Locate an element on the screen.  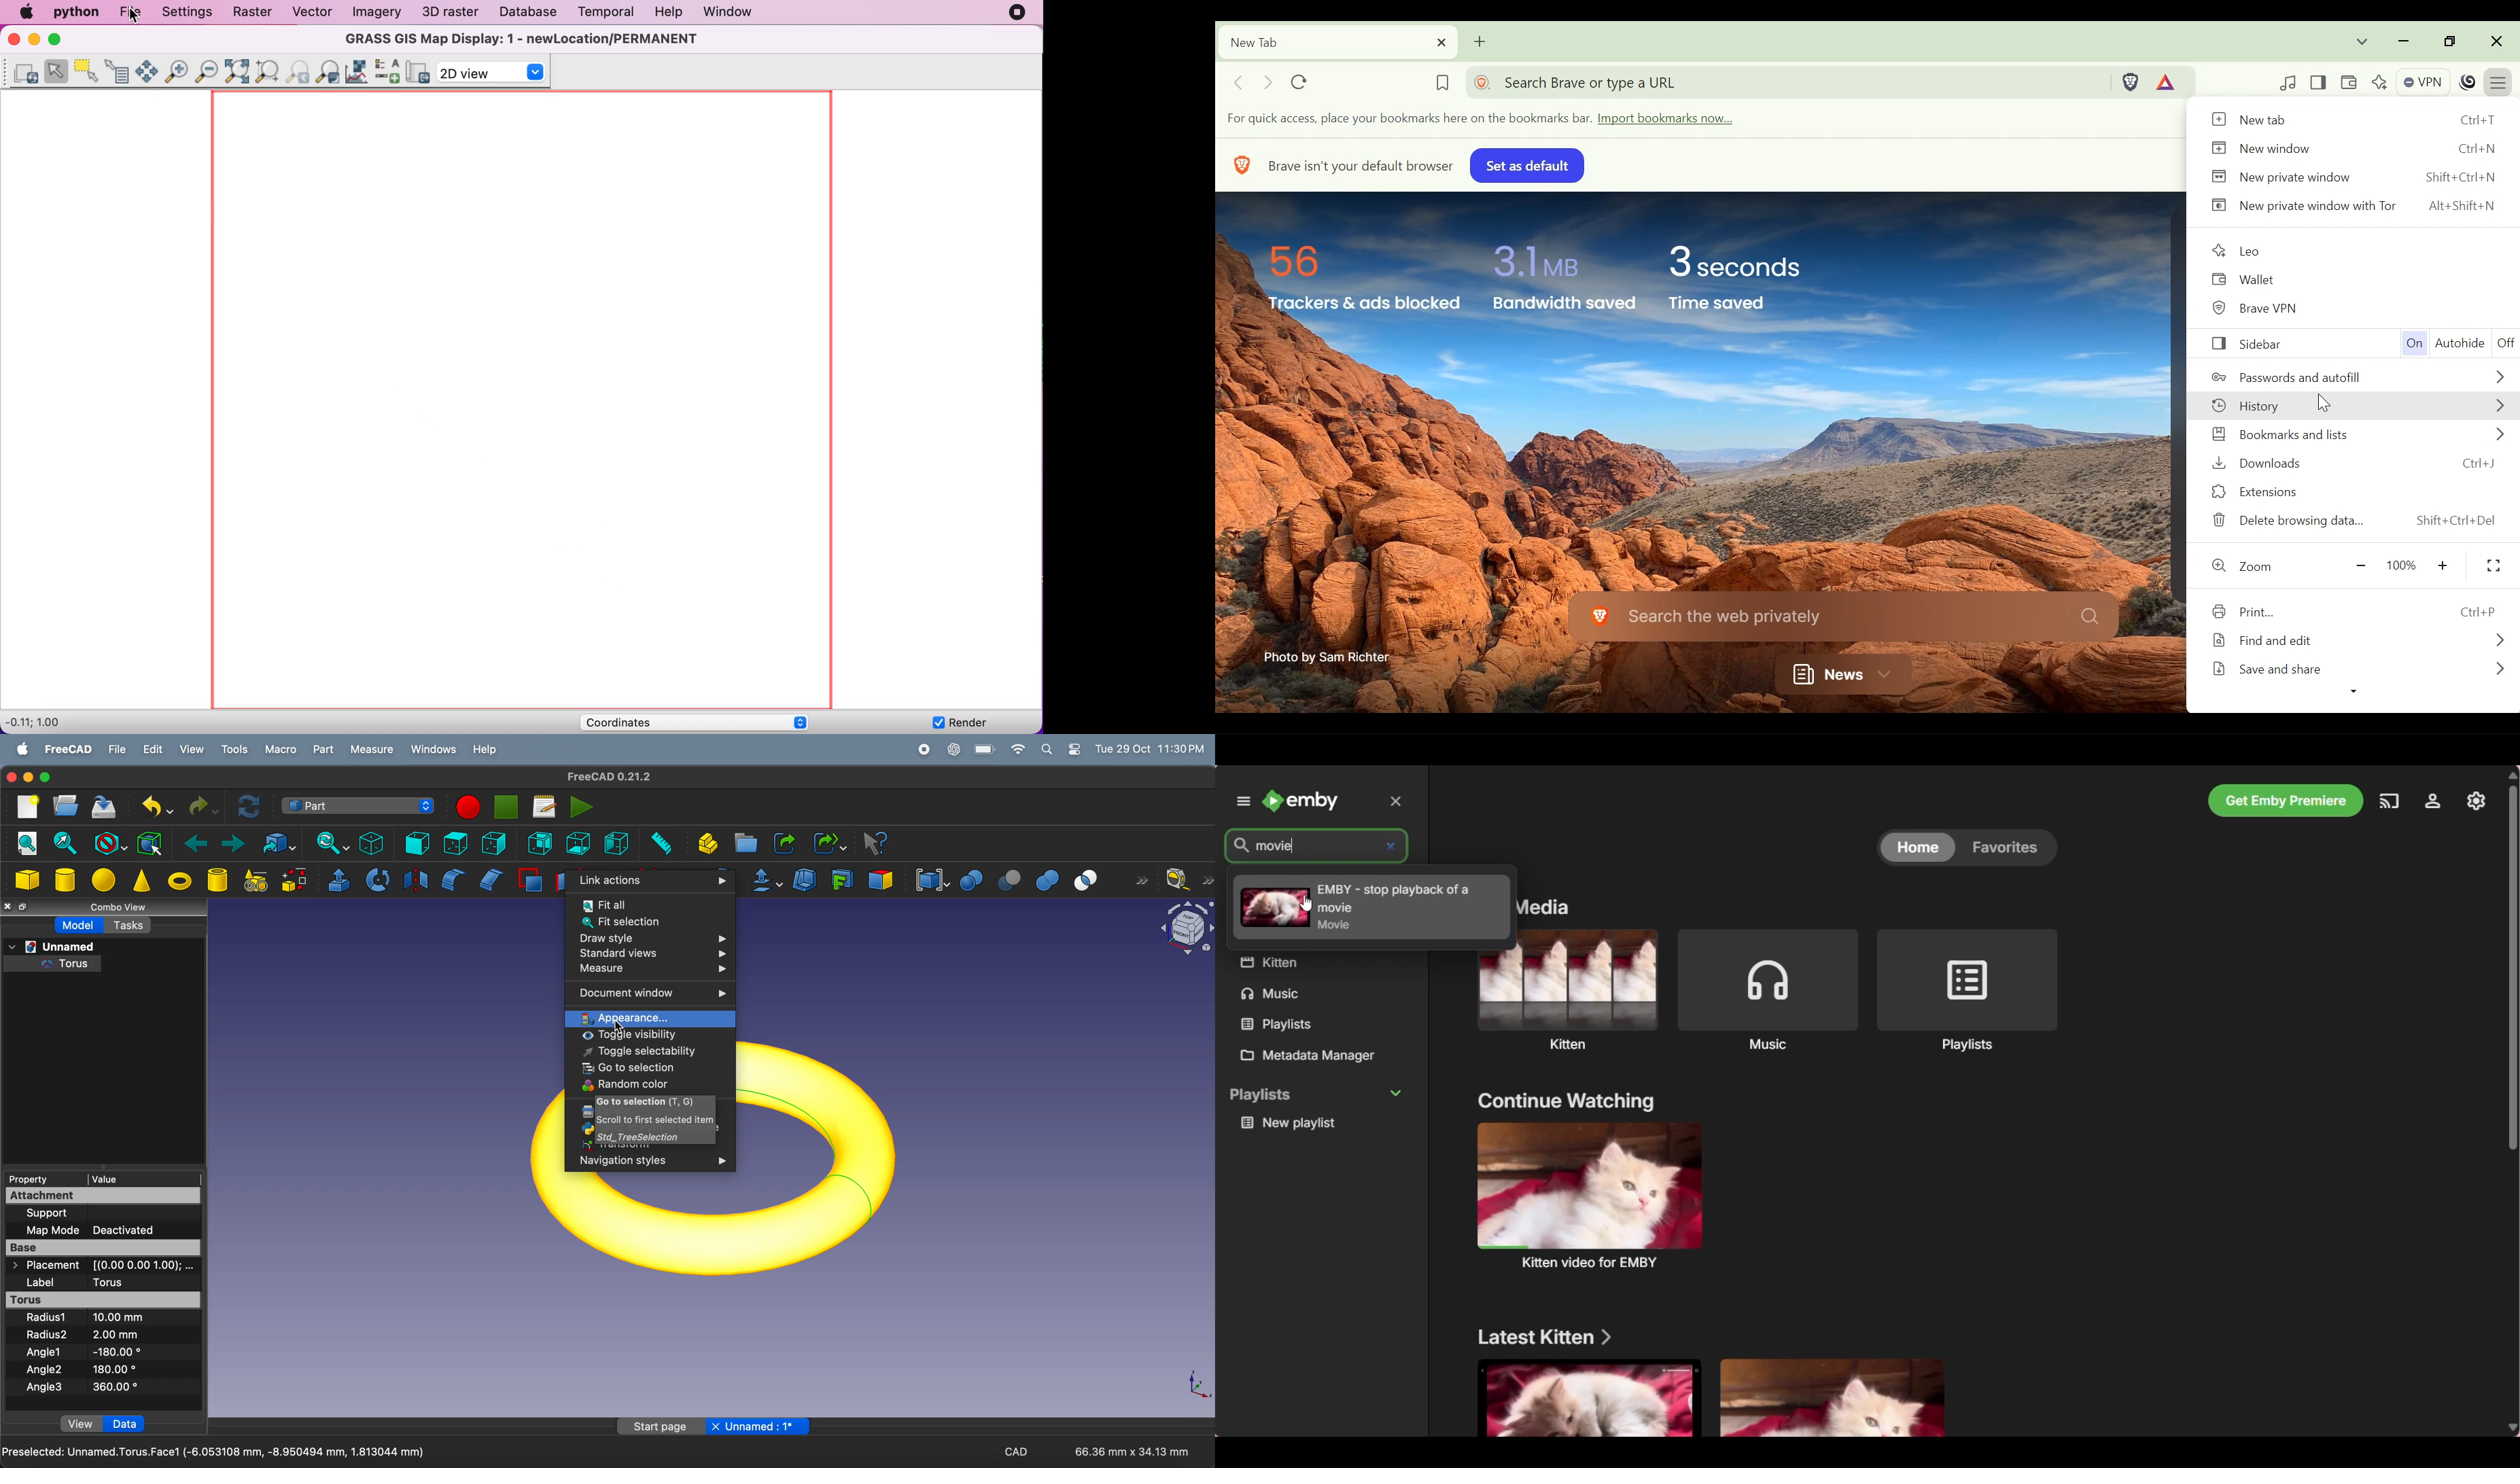
Kitten is located at coordinates (1568, 990).